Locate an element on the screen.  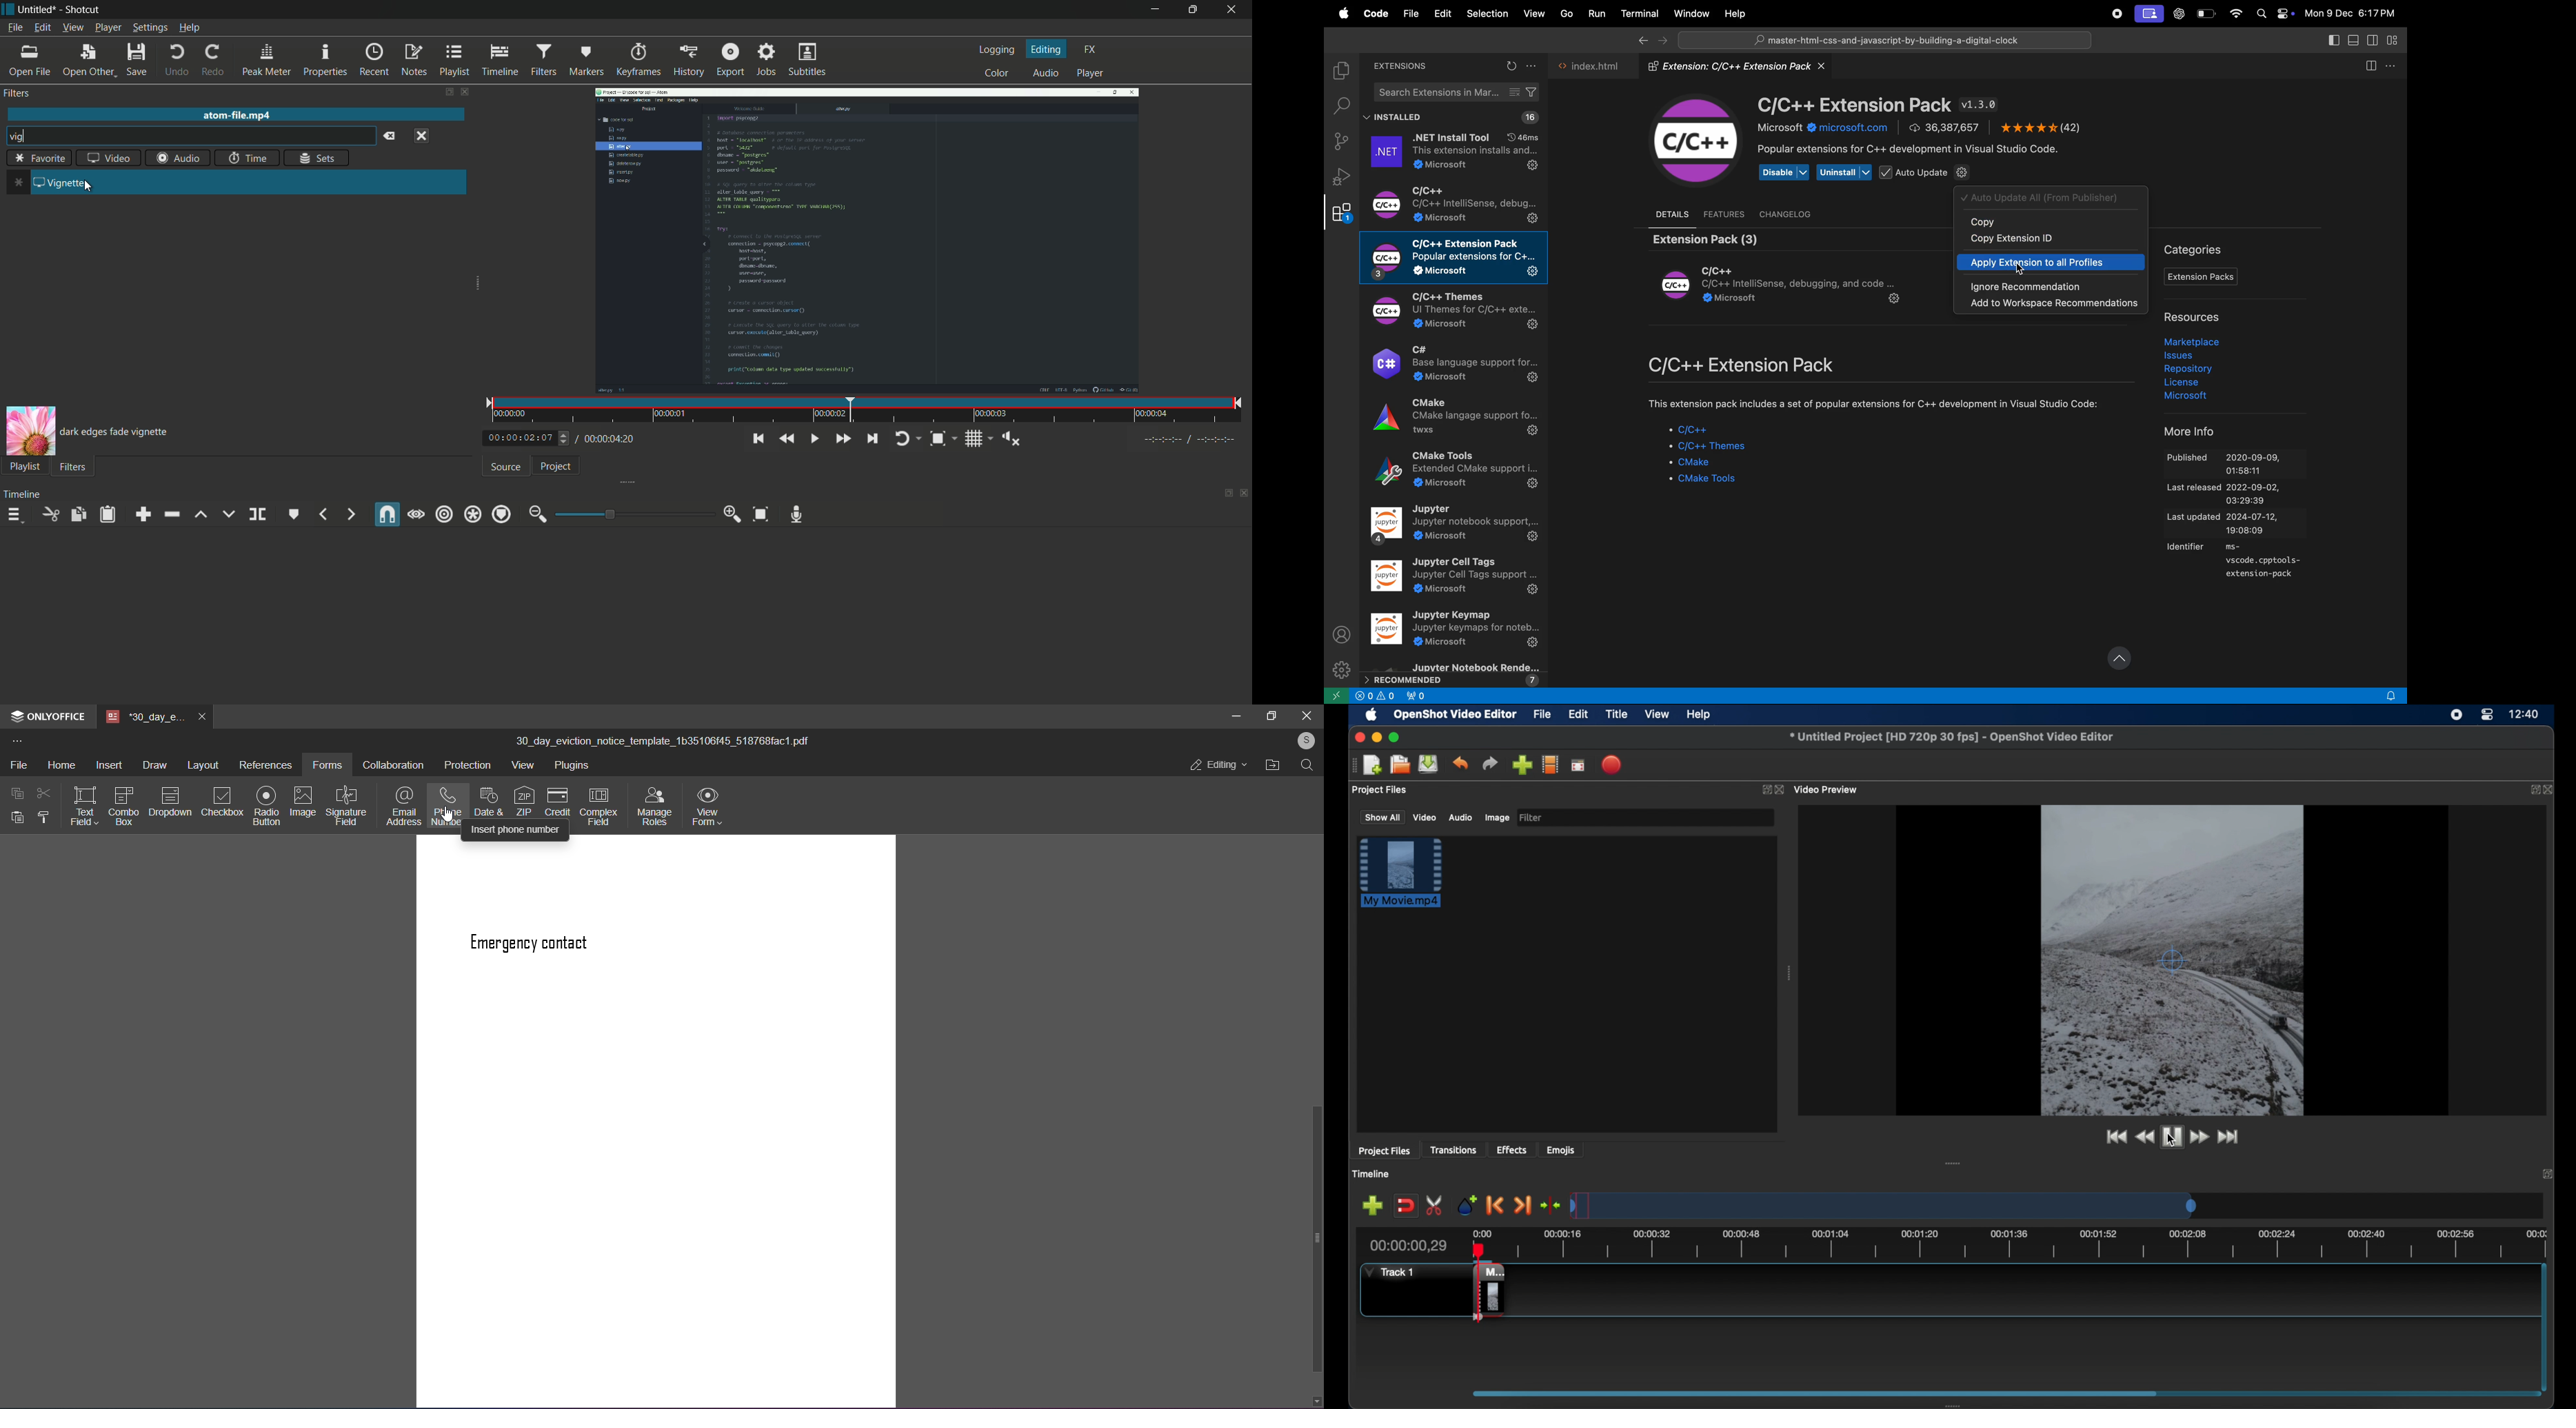
player is located at coordinates (1089, 74).